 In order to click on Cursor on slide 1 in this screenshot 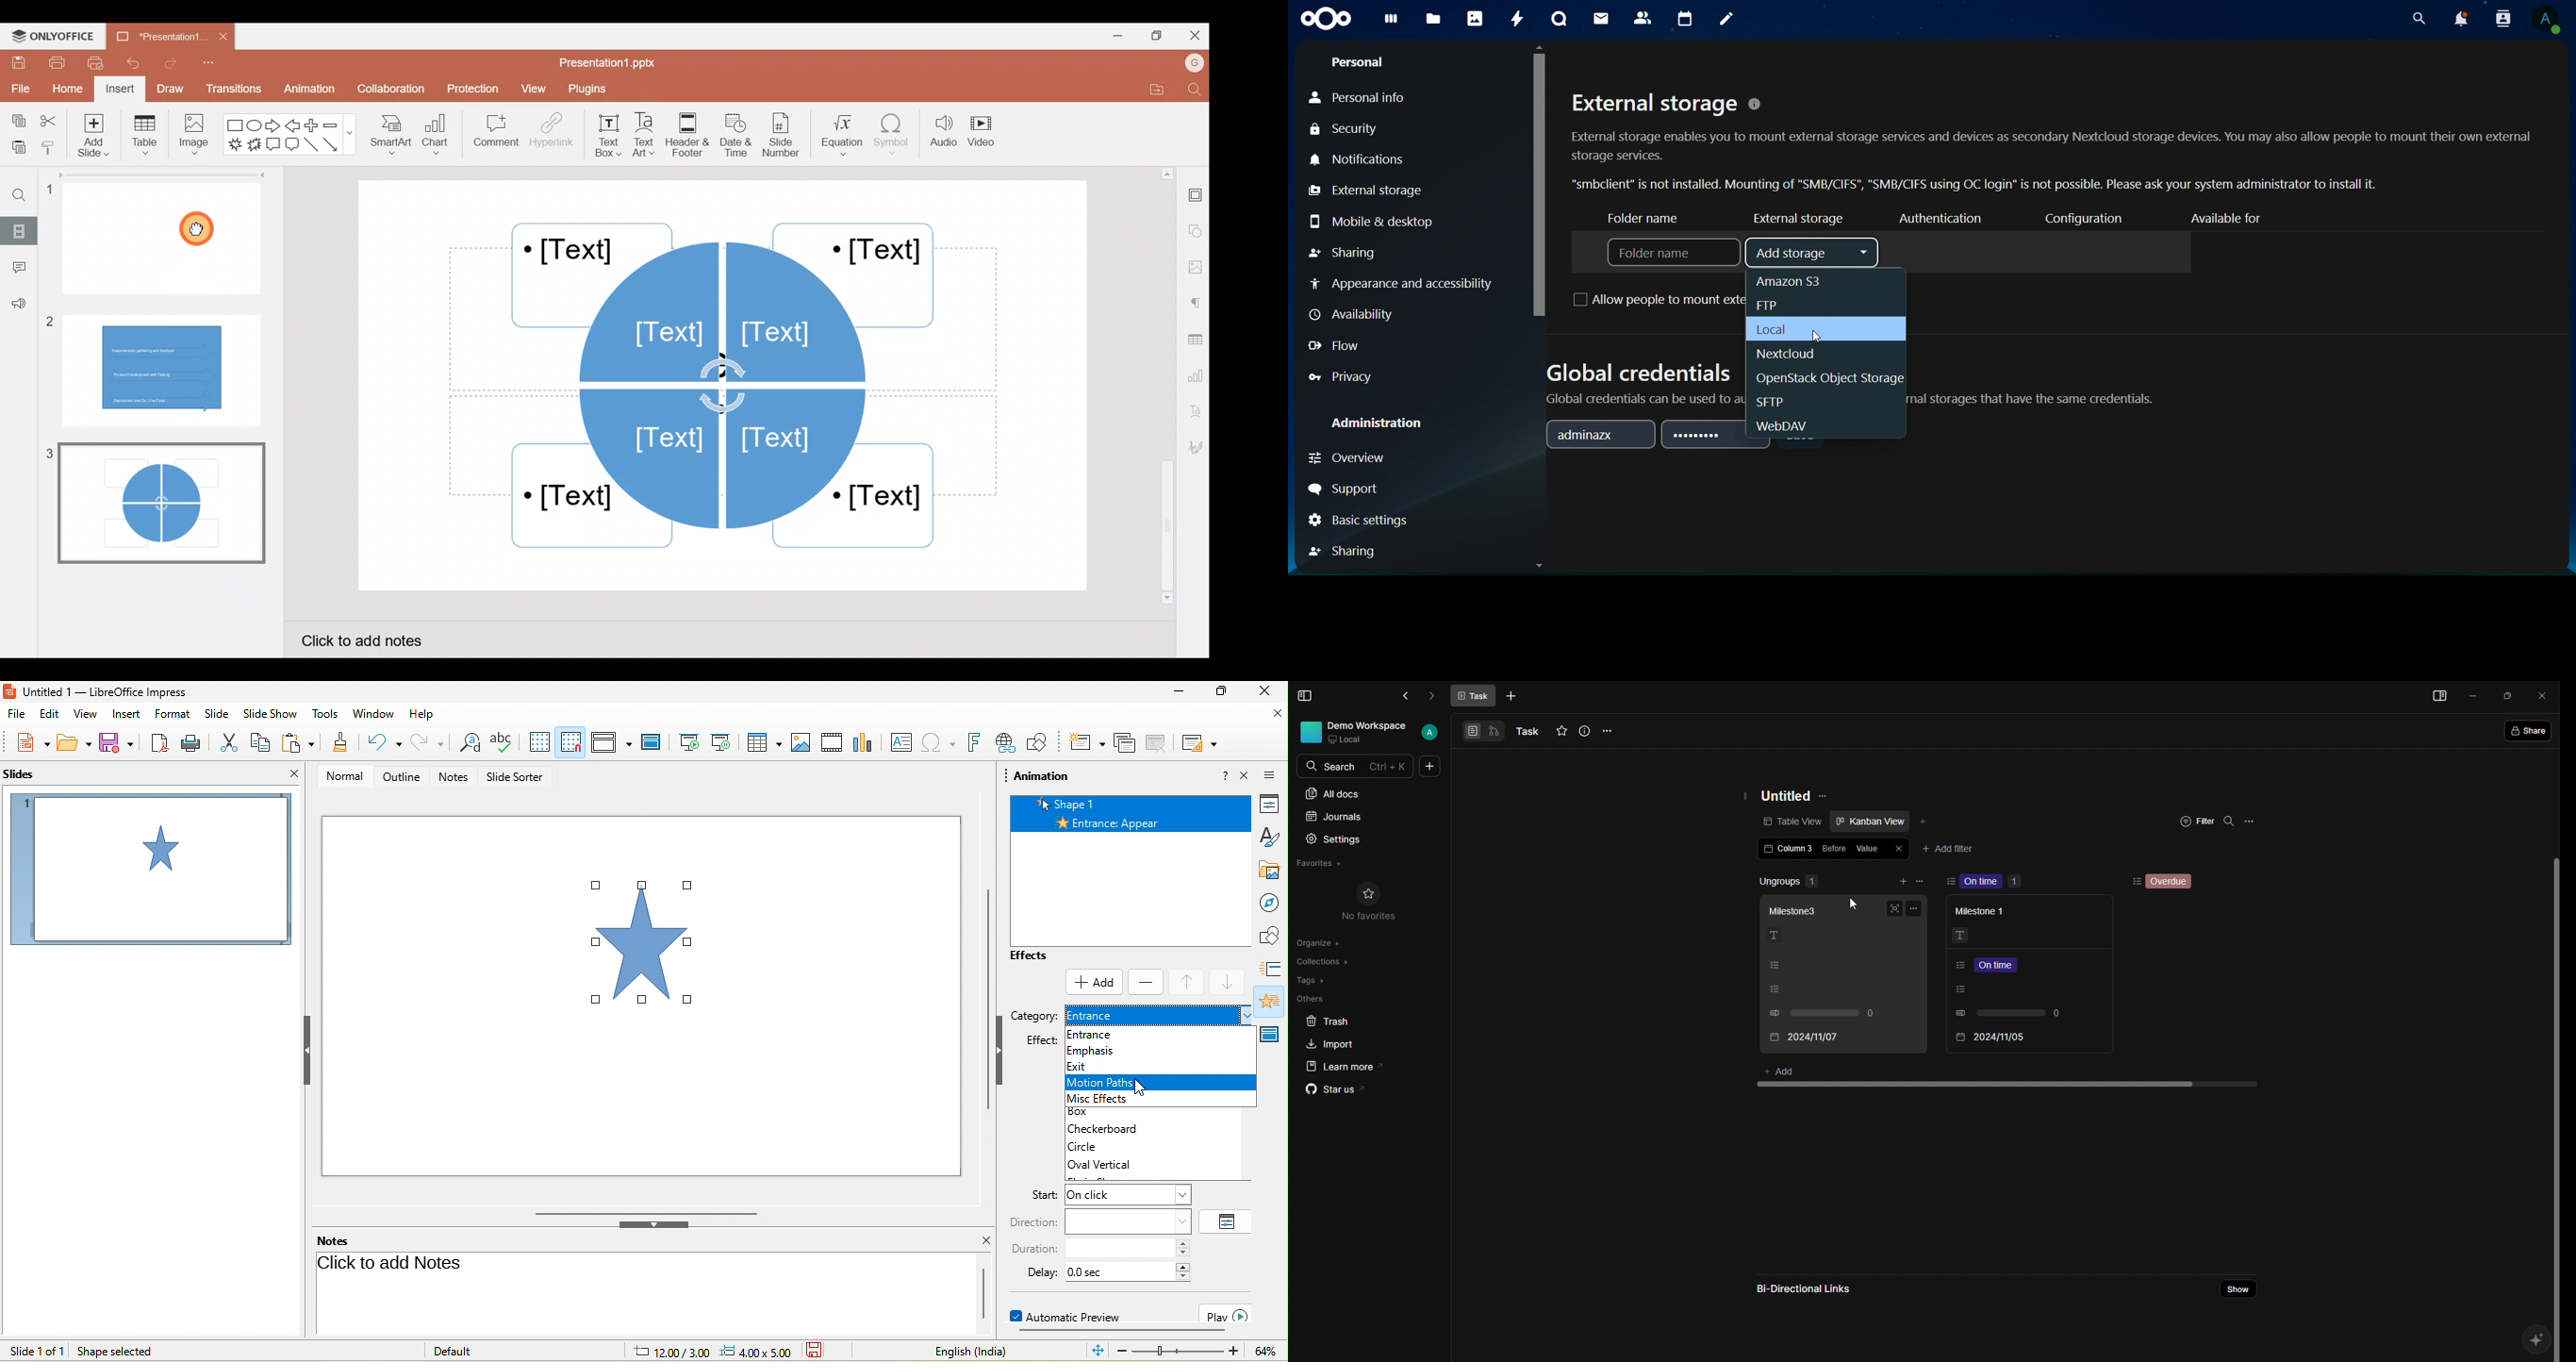, I will do `click(200, 228)`.